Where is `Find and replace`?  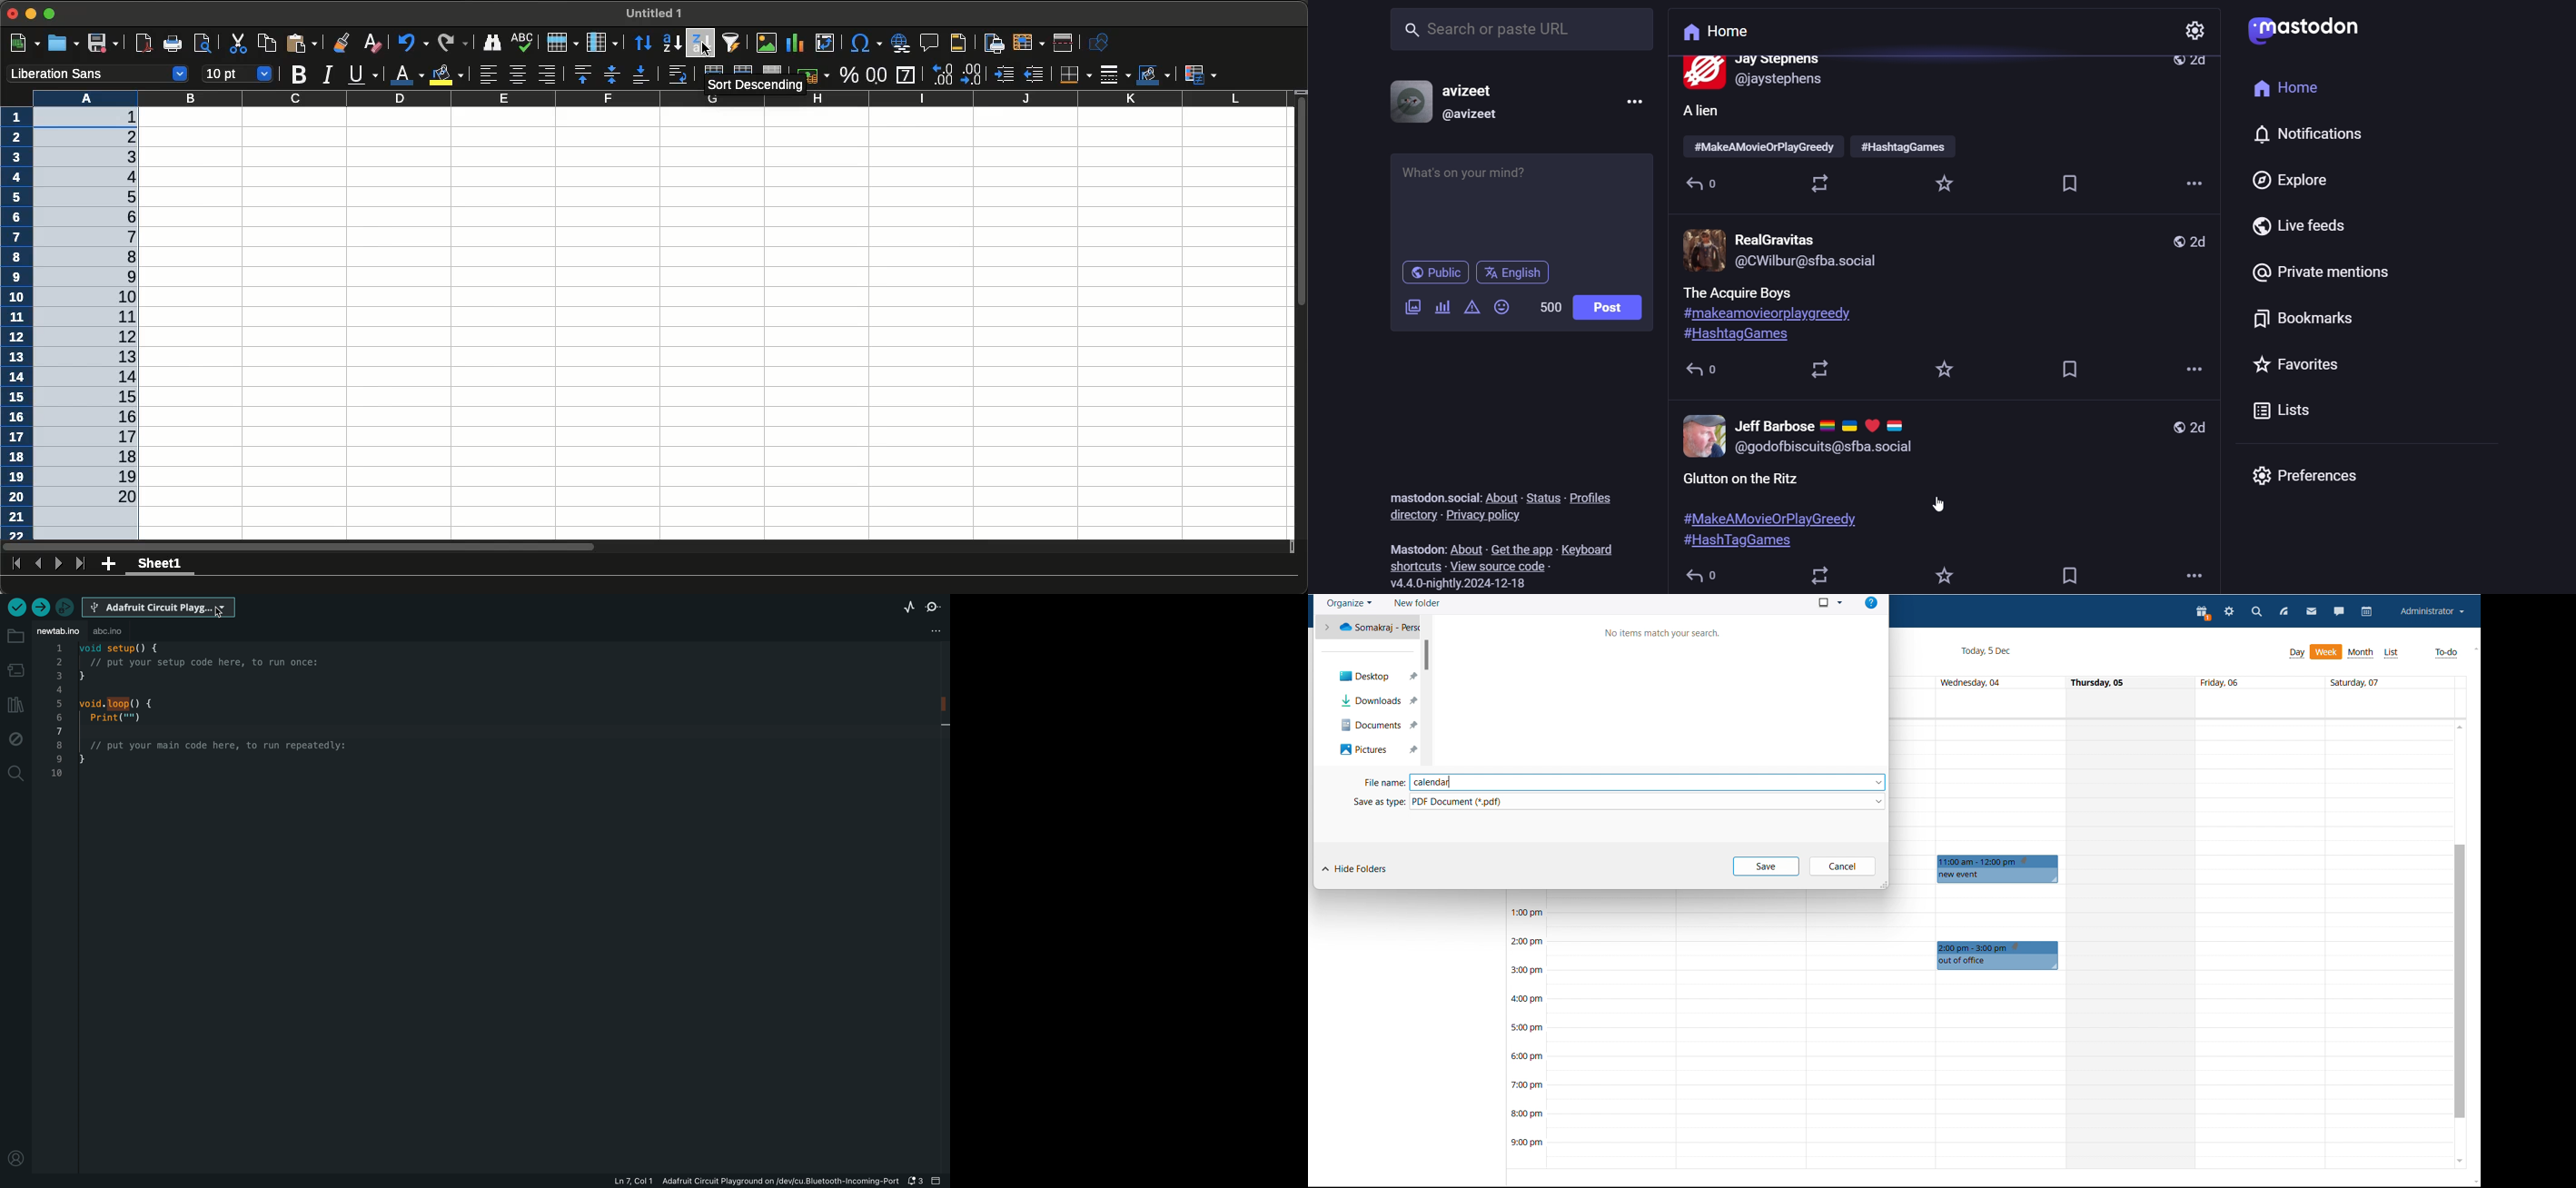
Find and replace is located at coordinates (490, 42).